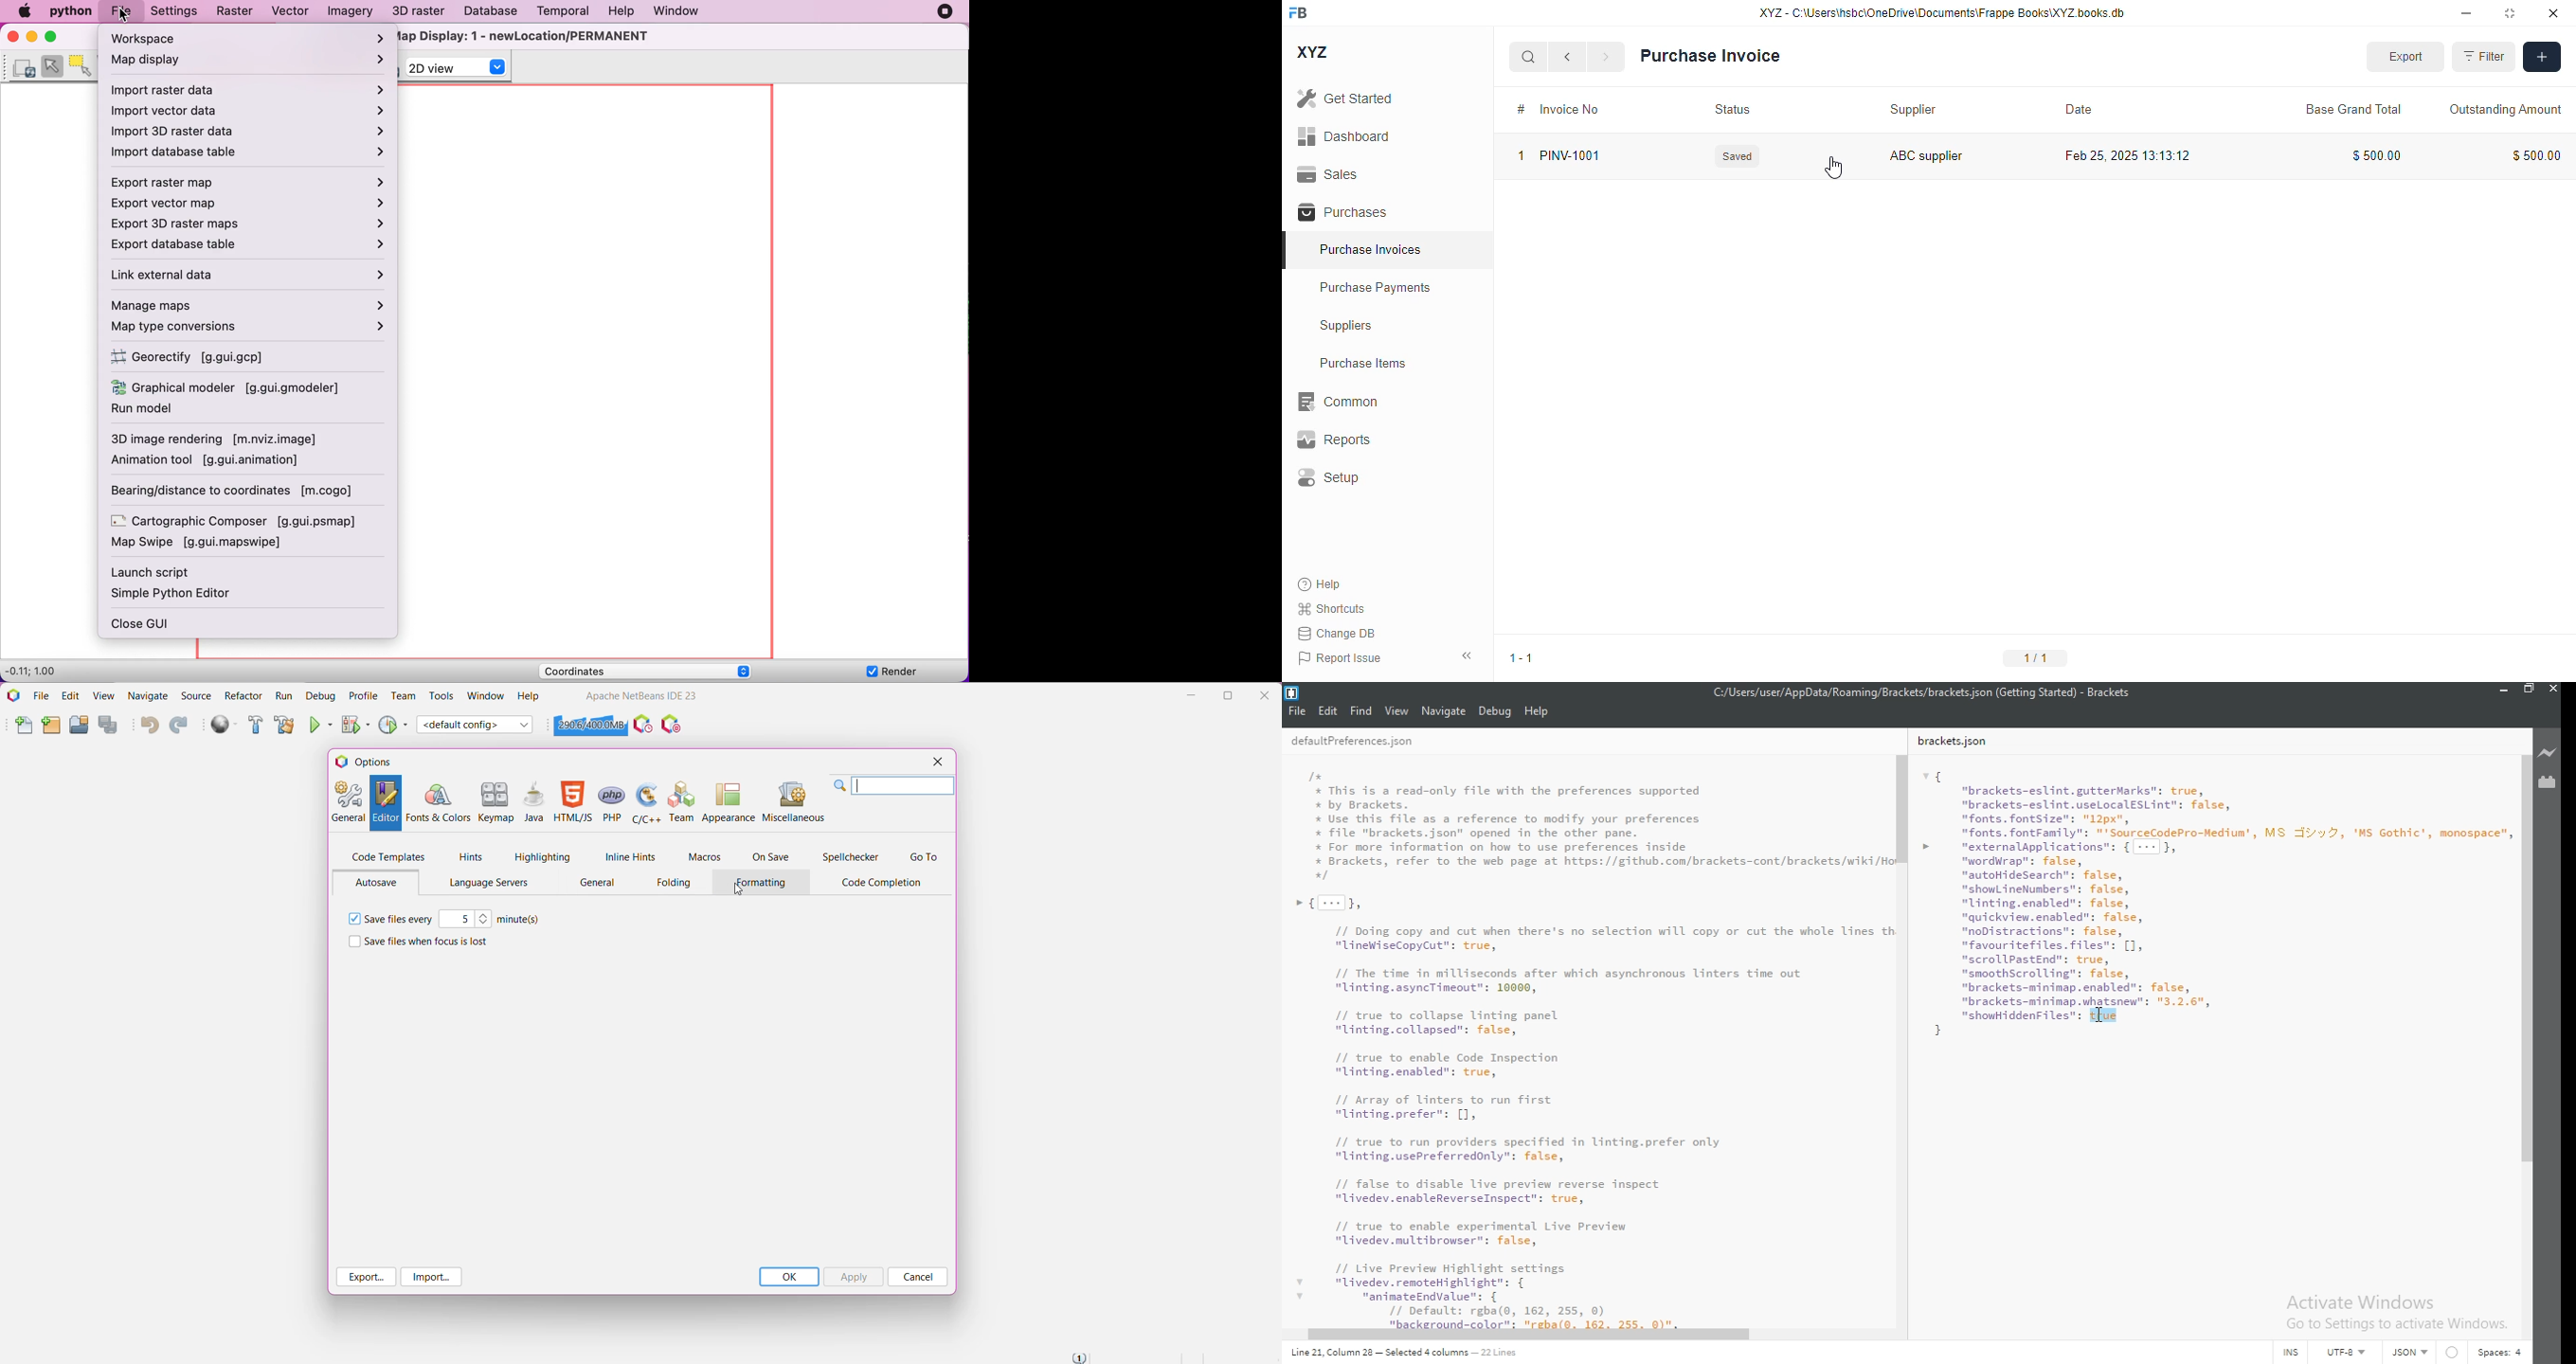 The height and width of the screenshot is (1372, 2576). What do you see at coordinates (1353, 741) in the screenshot?
I see `deafultPreferences.json` at bounding box center [1353, 741].